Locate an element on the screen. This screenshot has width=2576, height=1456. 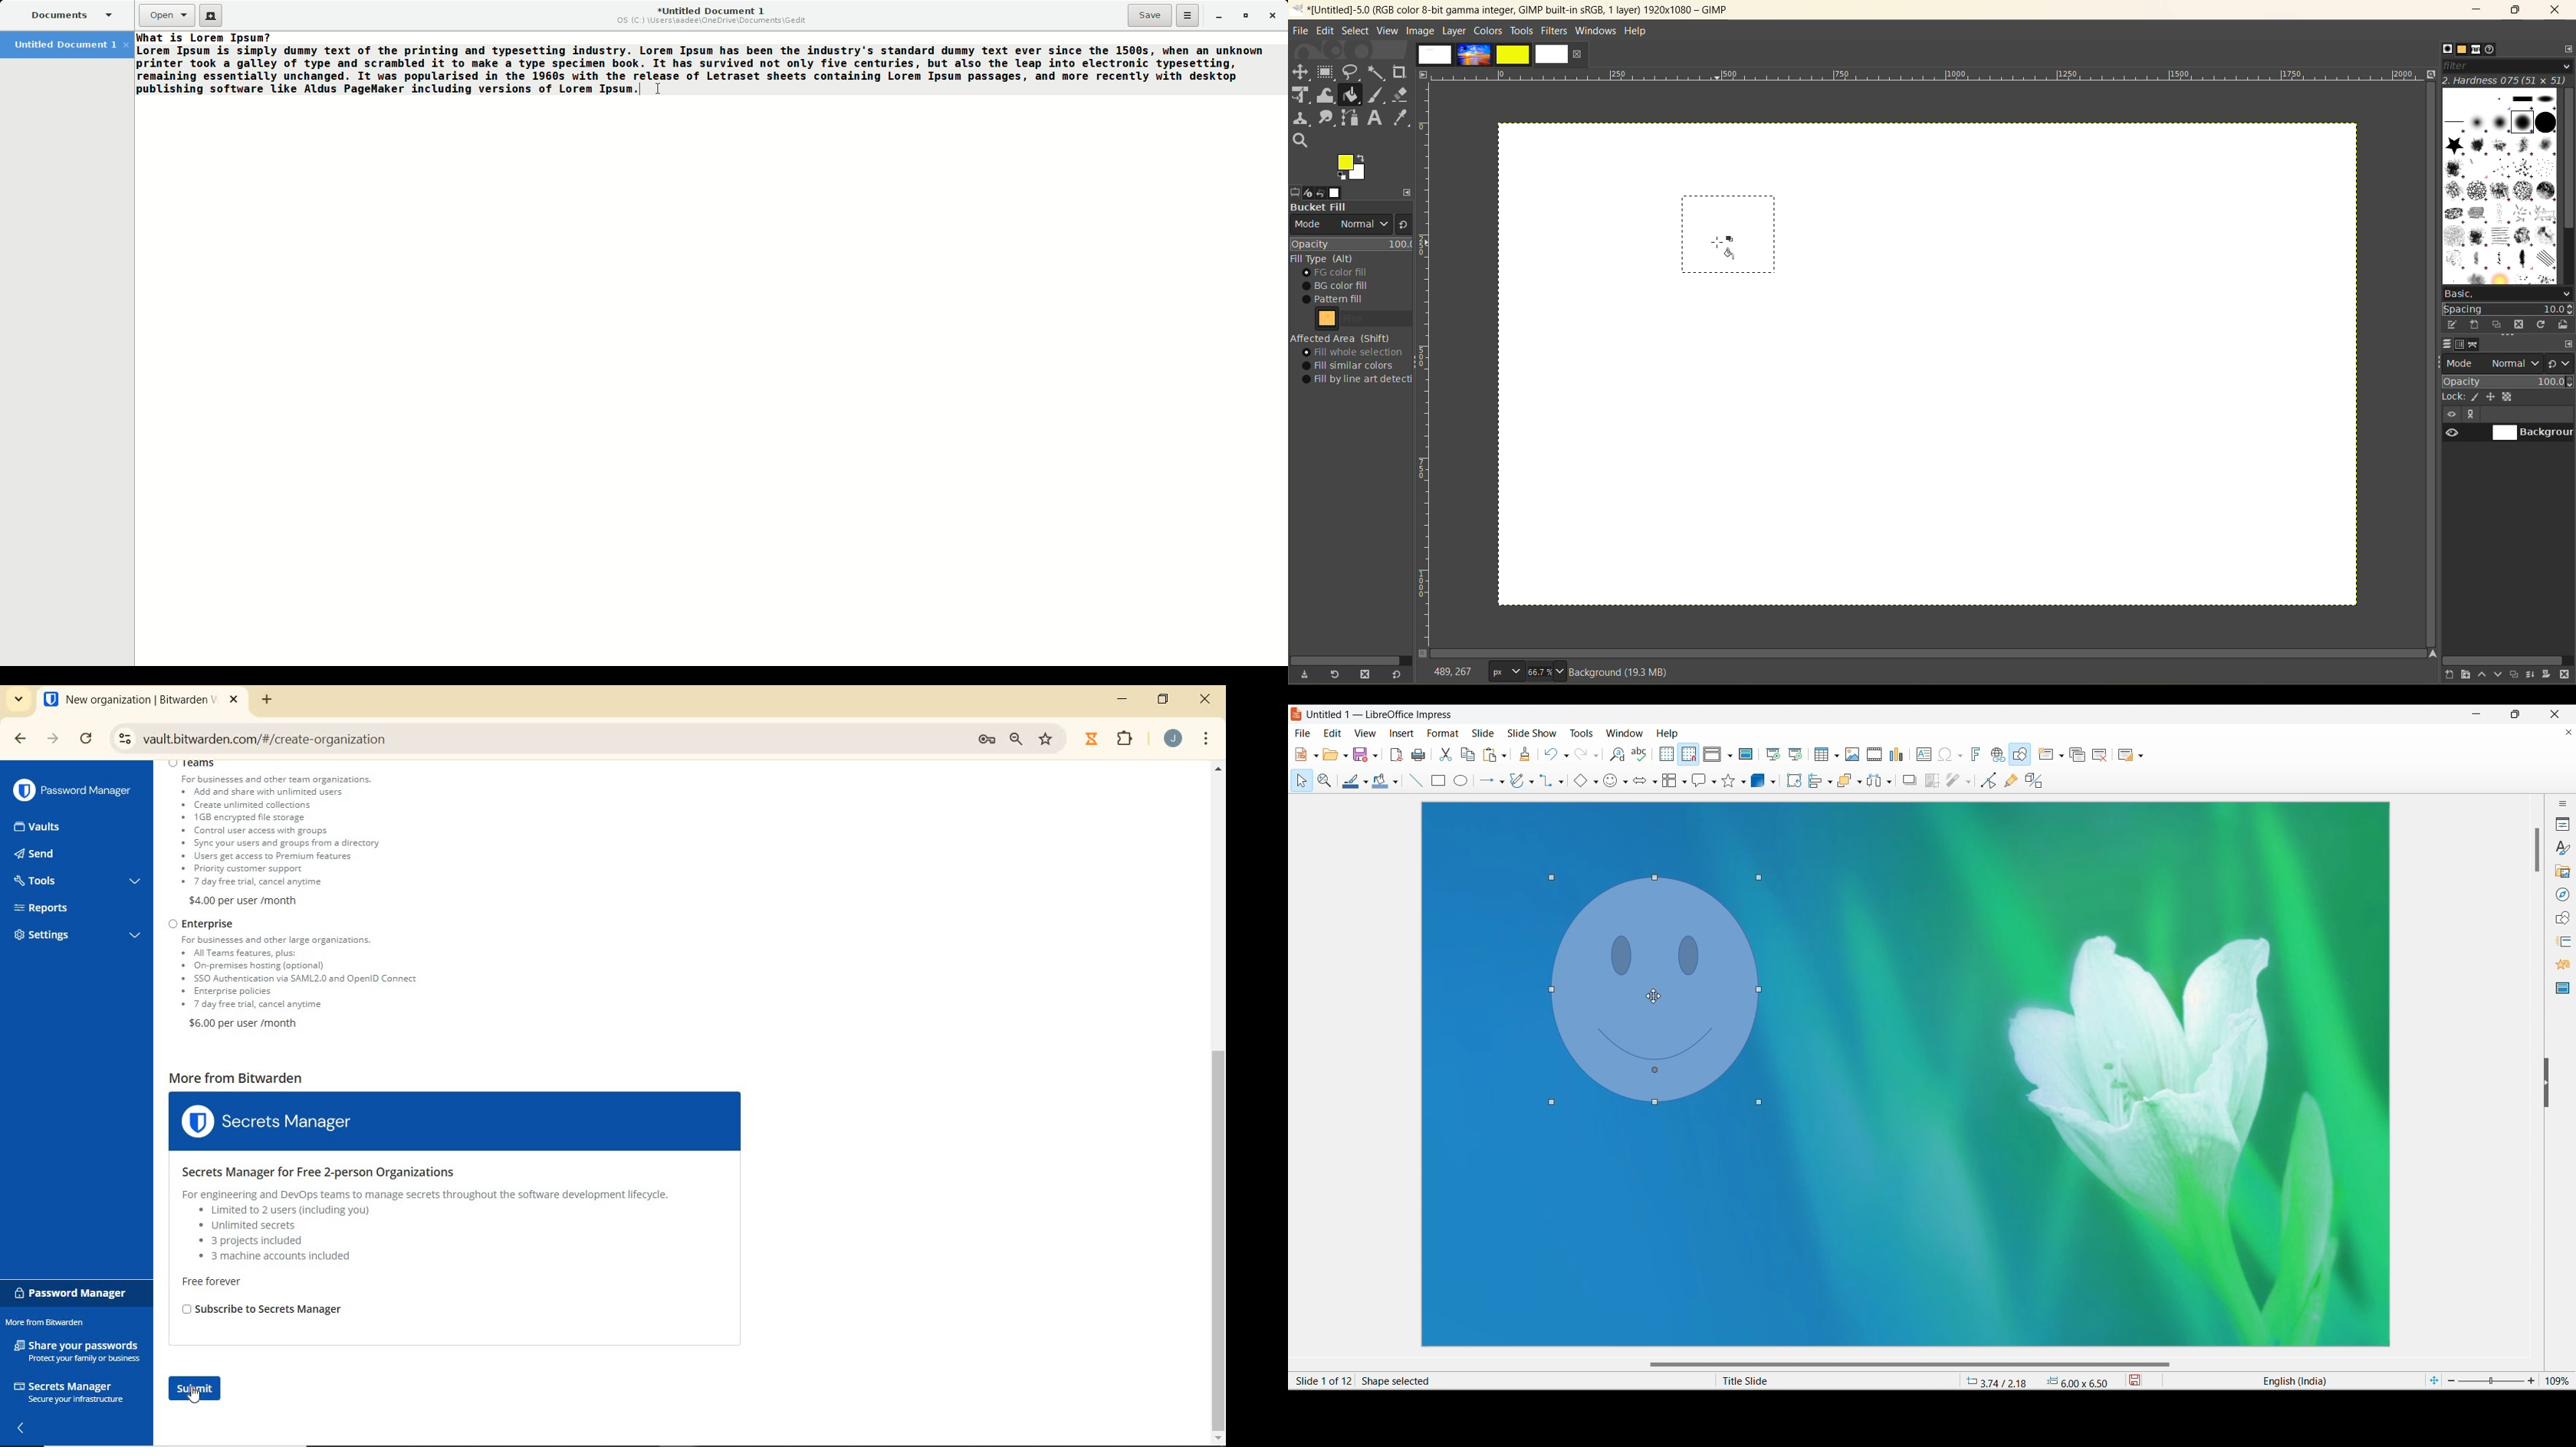
Slide layout is located at coordinates (2126, 755).